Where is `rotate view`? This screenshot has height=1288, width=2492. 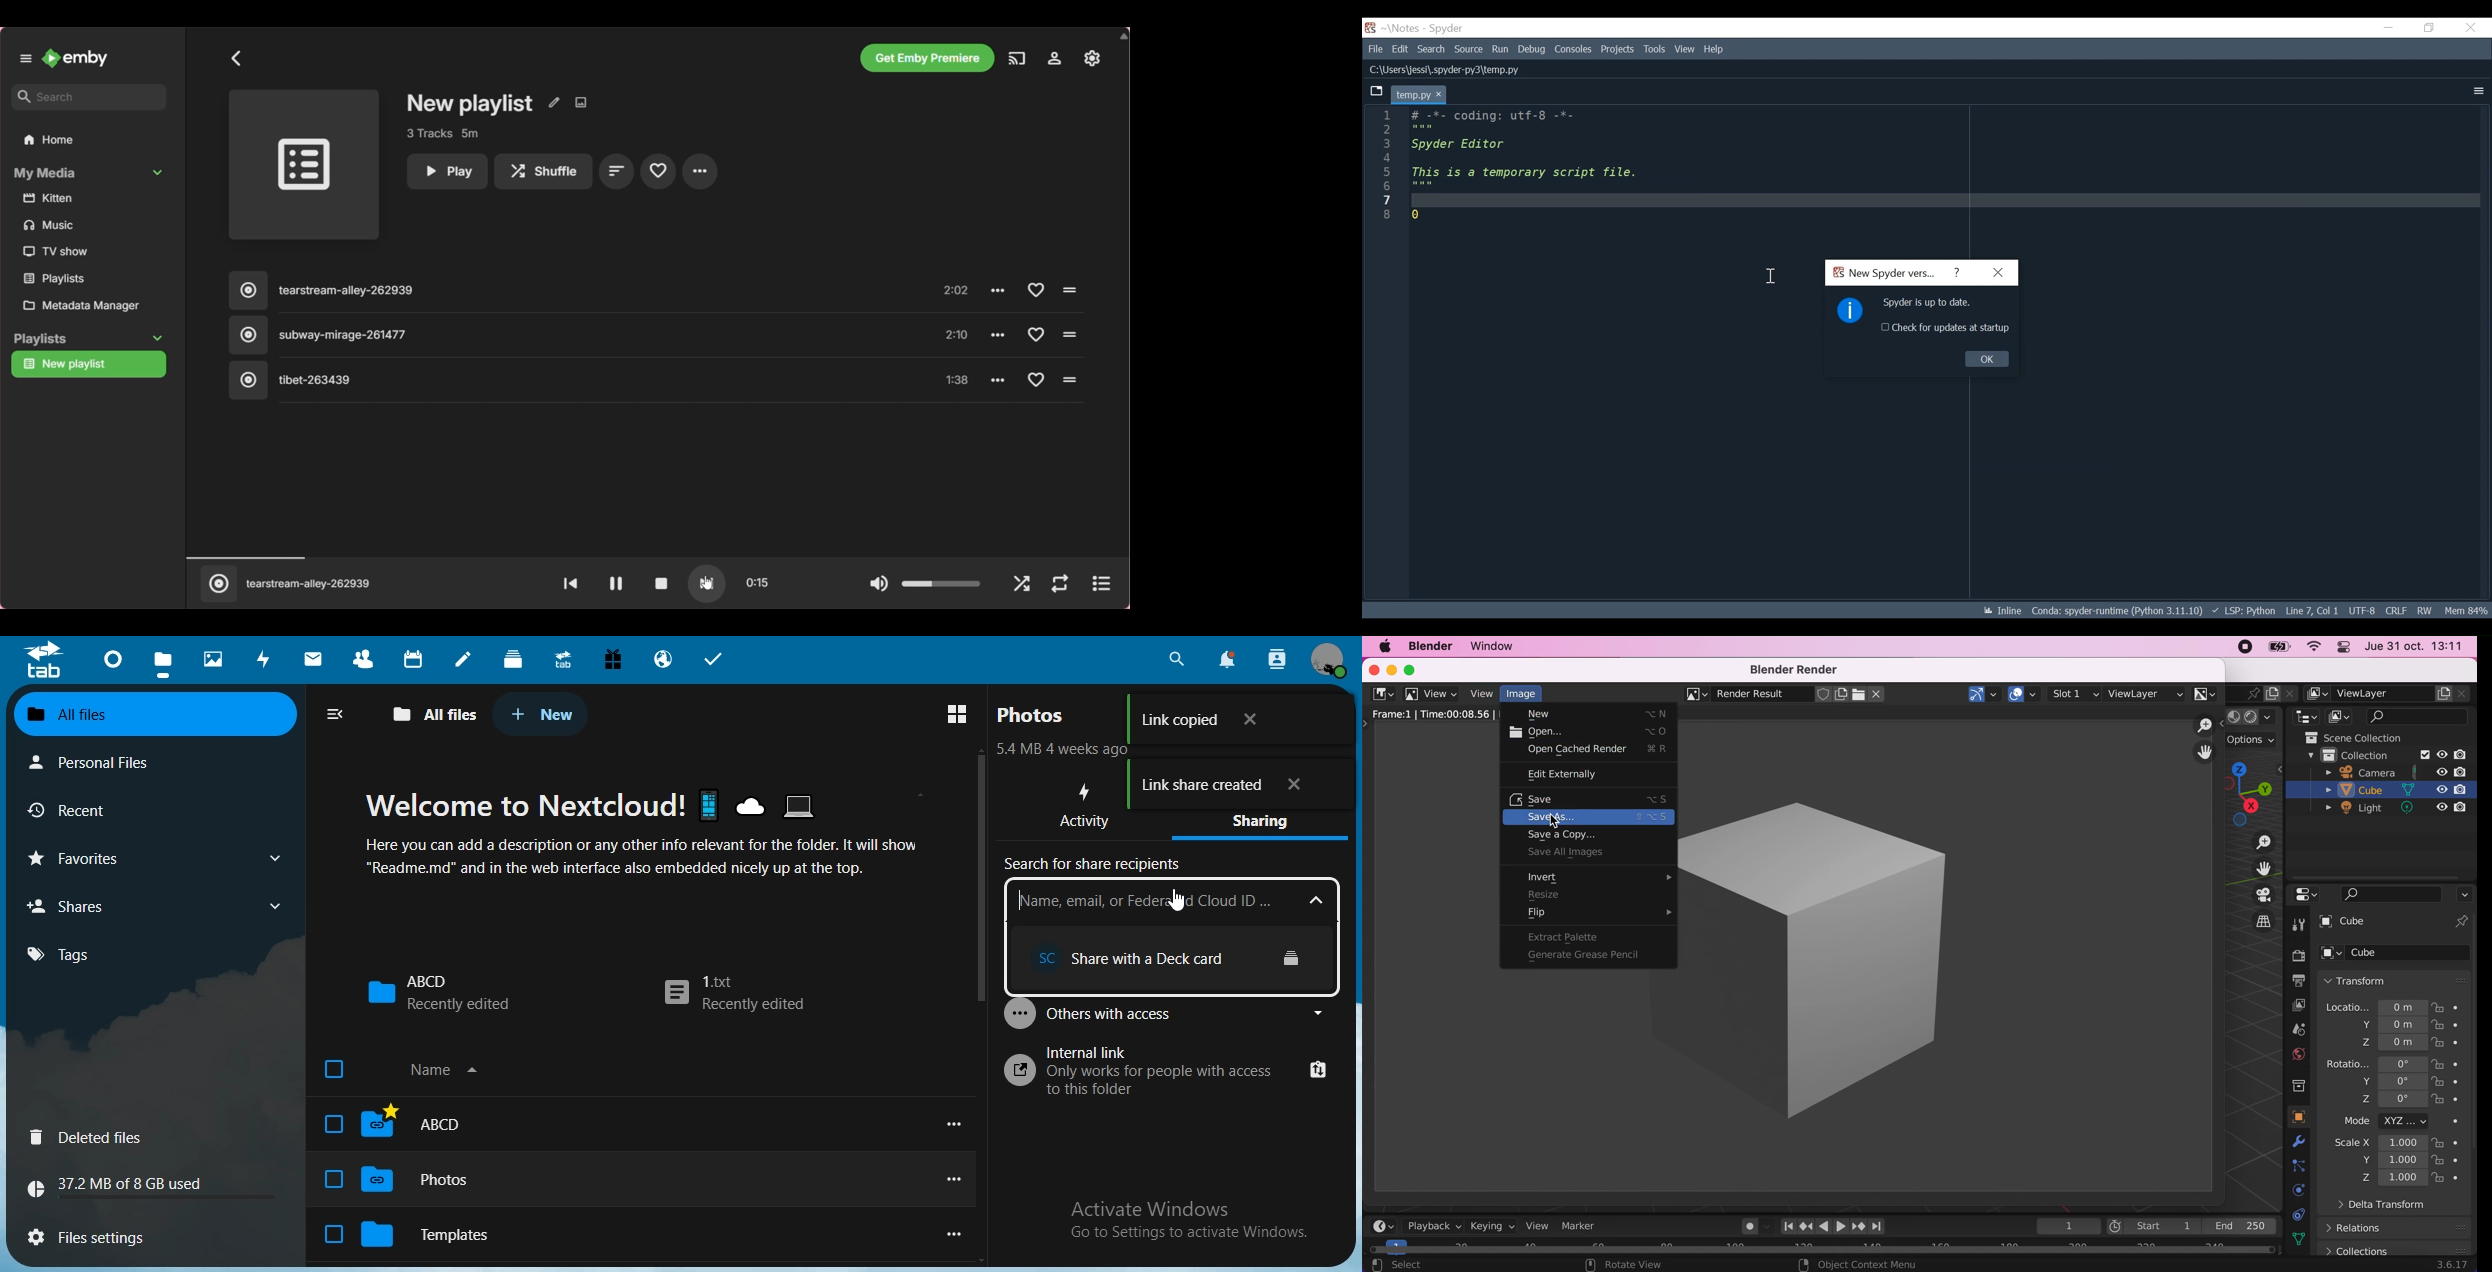 rotate view is located at coordinates (1627, 1265).